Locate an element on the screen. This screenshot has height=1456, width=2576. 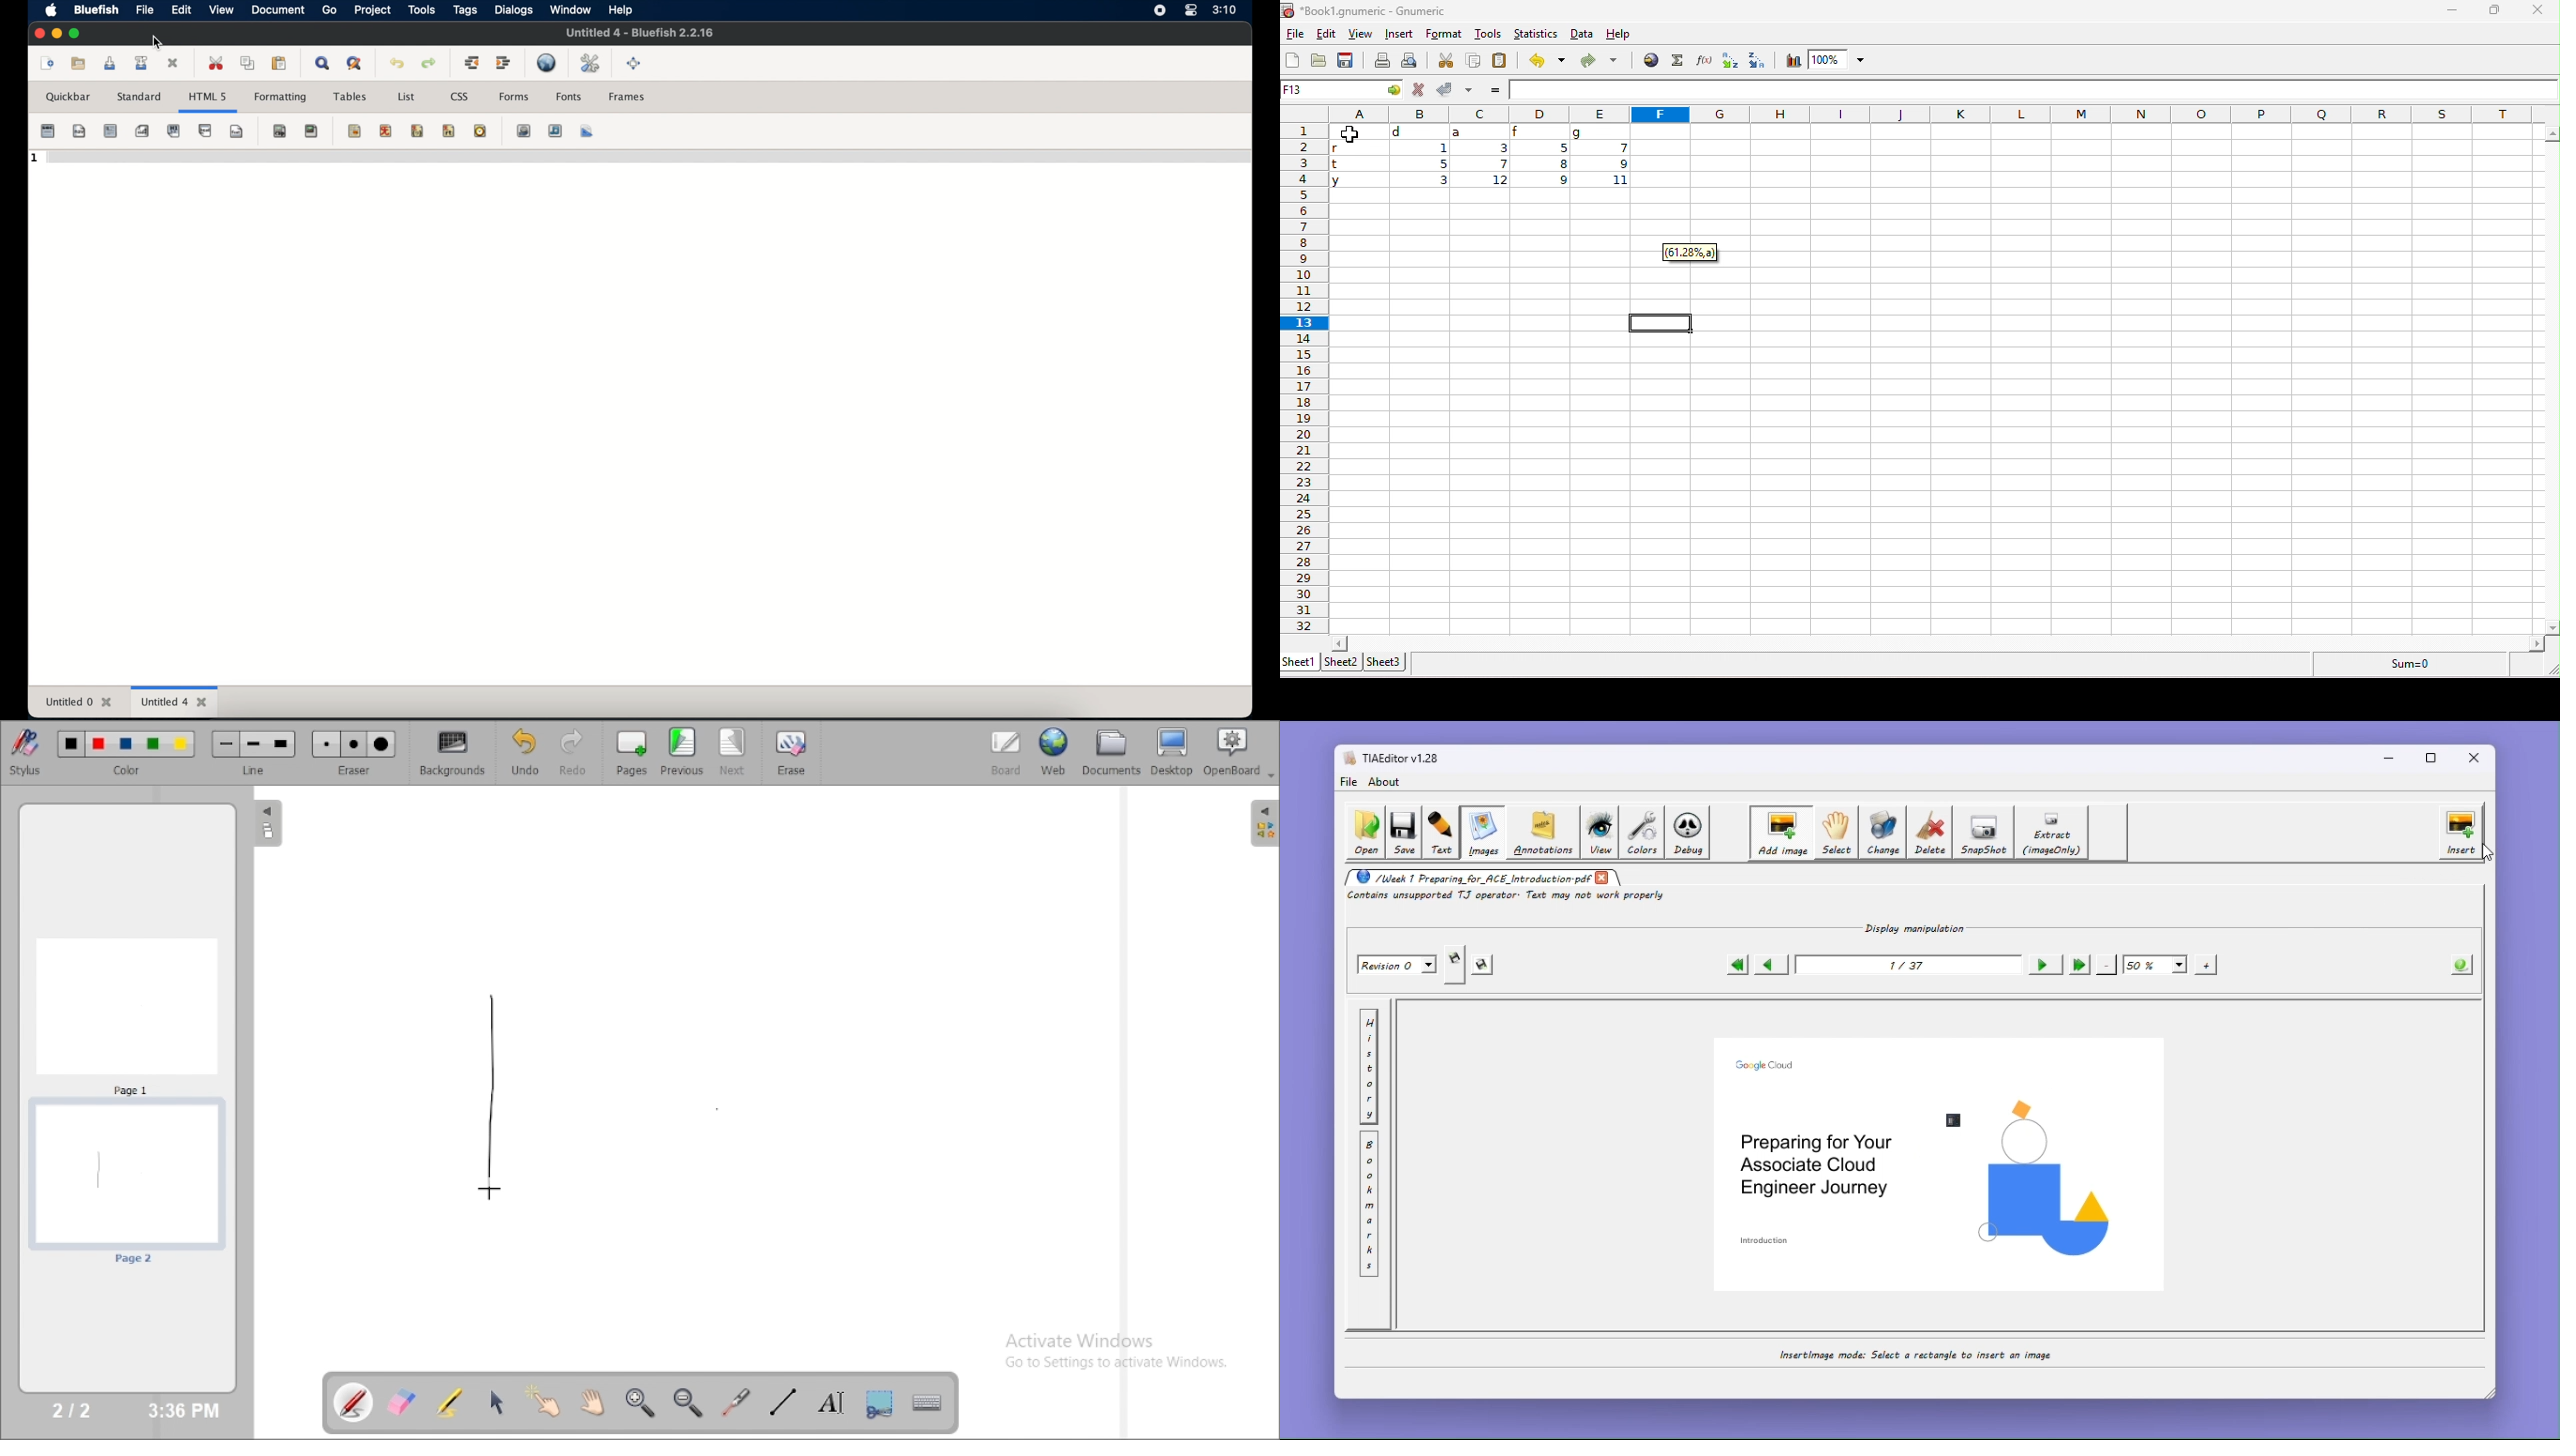
= is located at coordinates (1497, 90).